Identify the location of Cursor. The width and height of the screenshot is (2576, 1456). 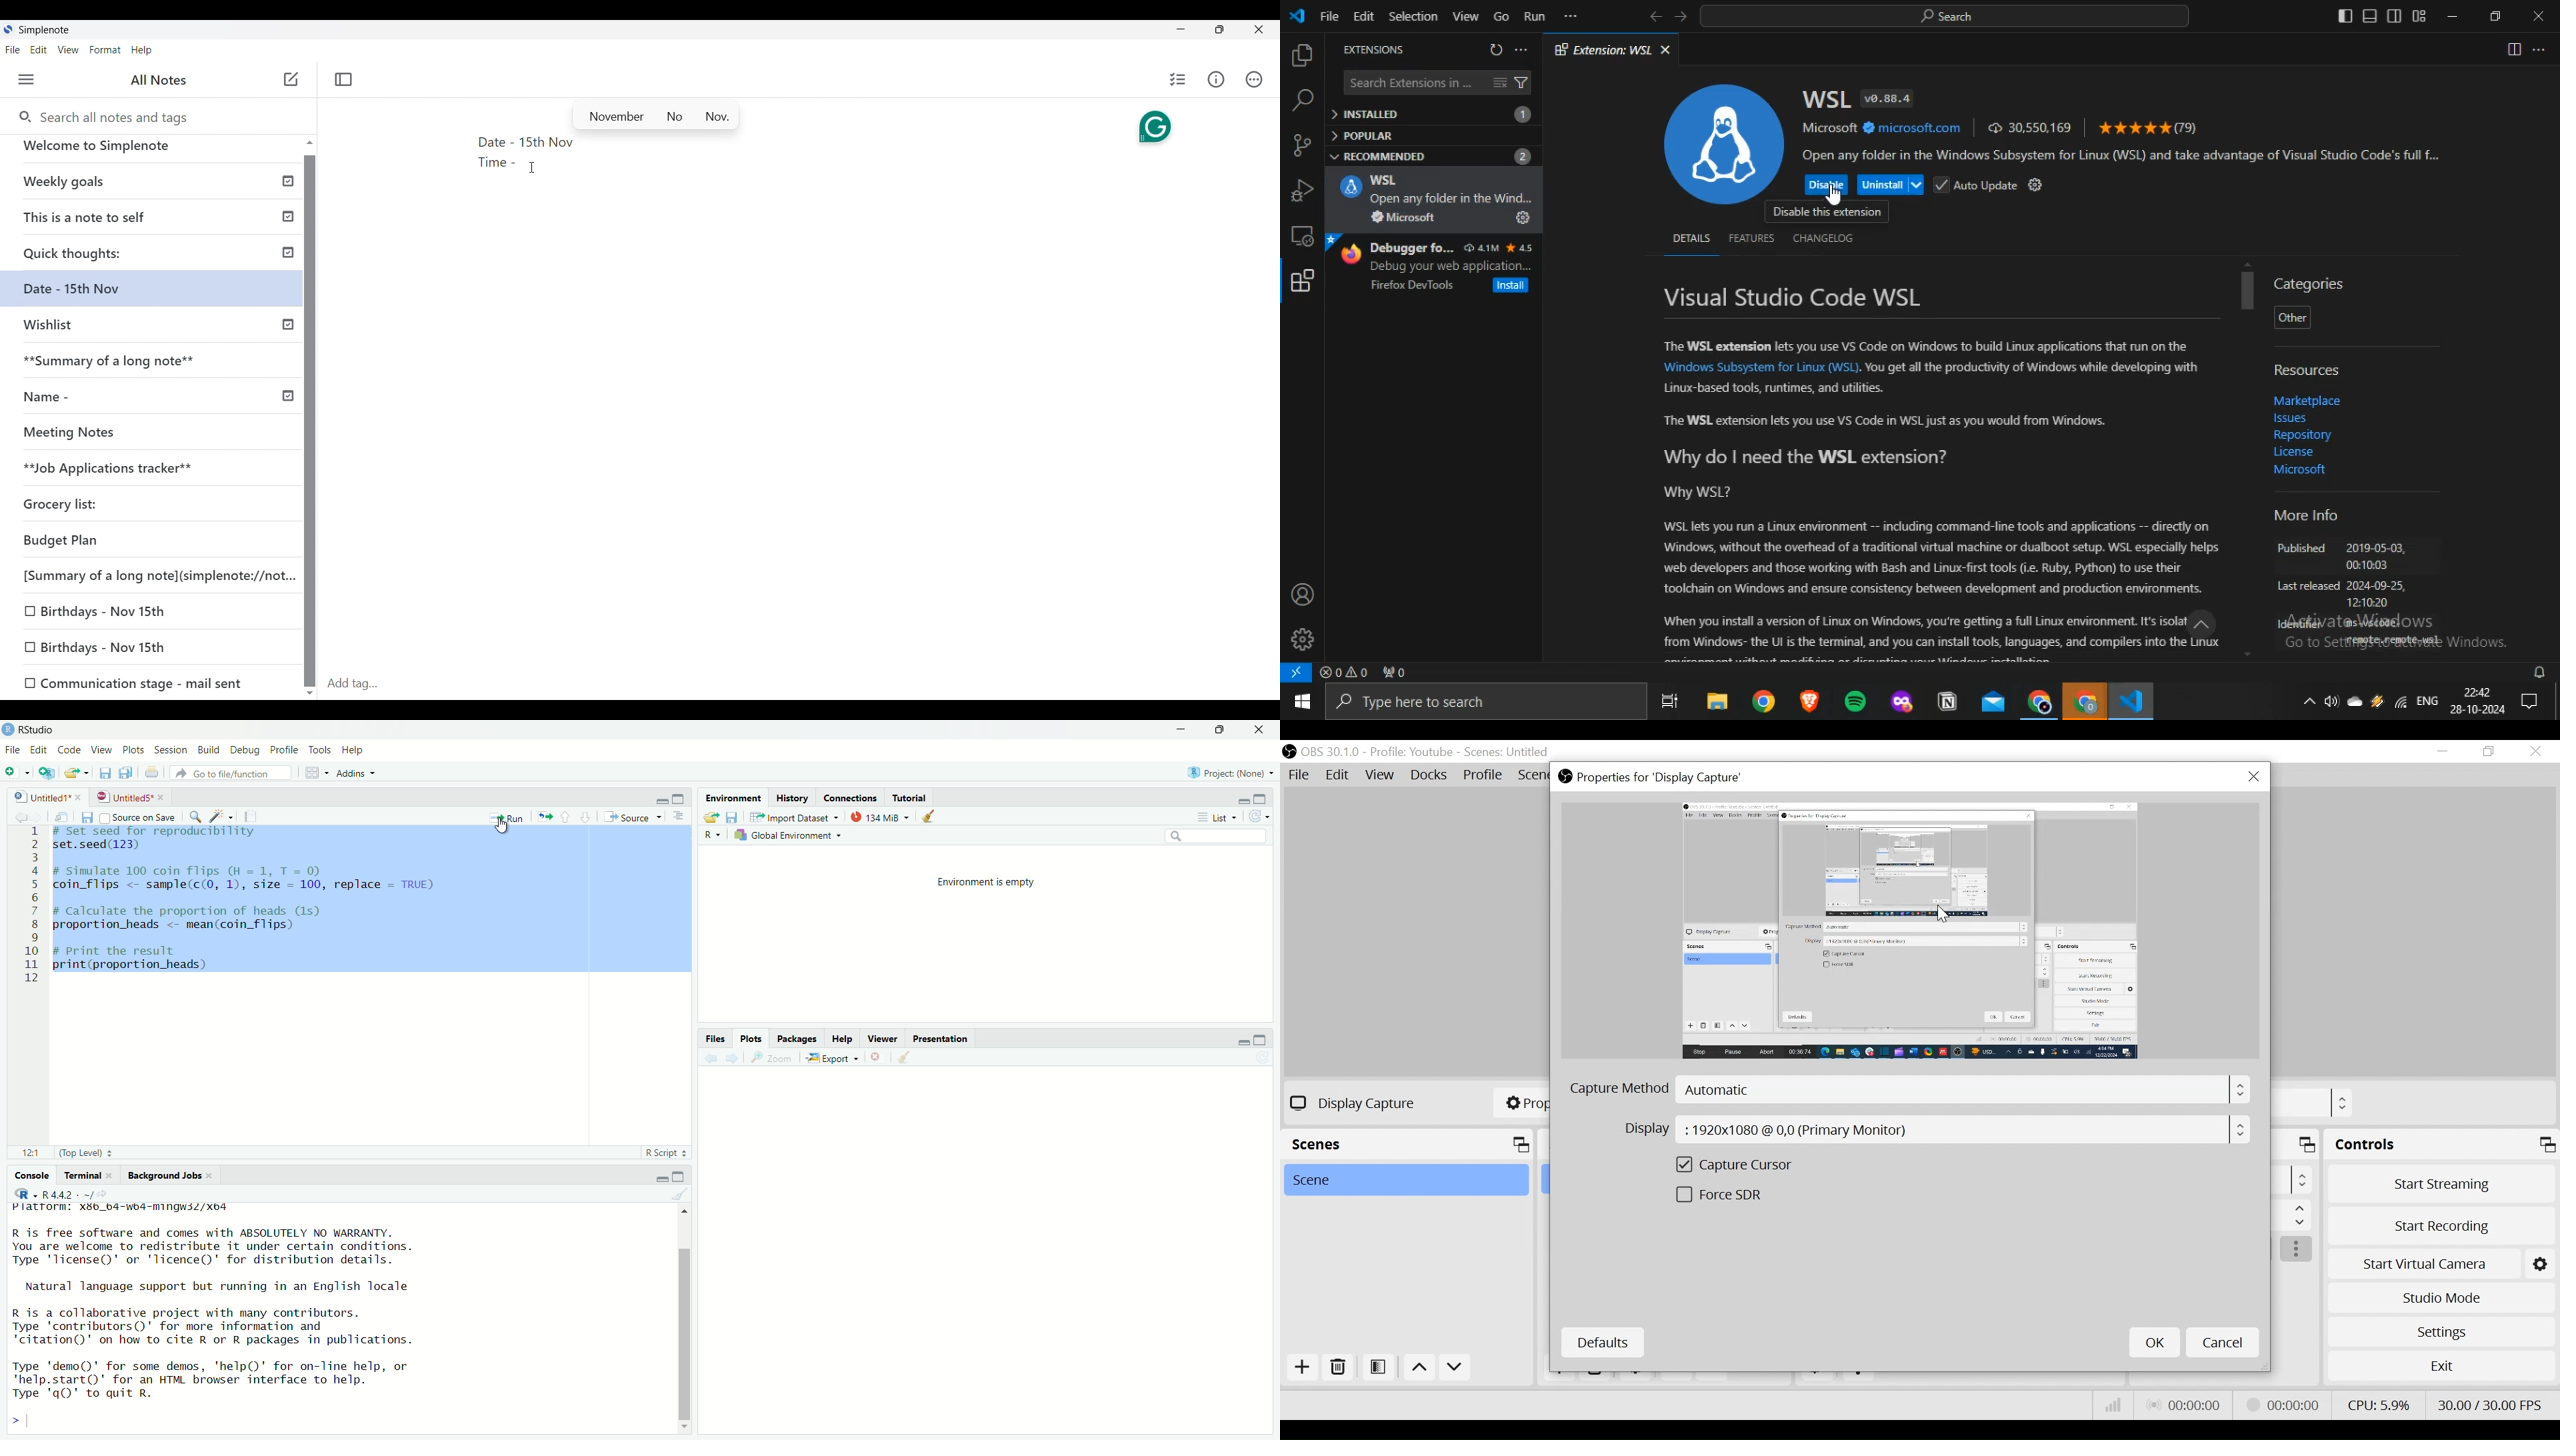
(1942, 915).